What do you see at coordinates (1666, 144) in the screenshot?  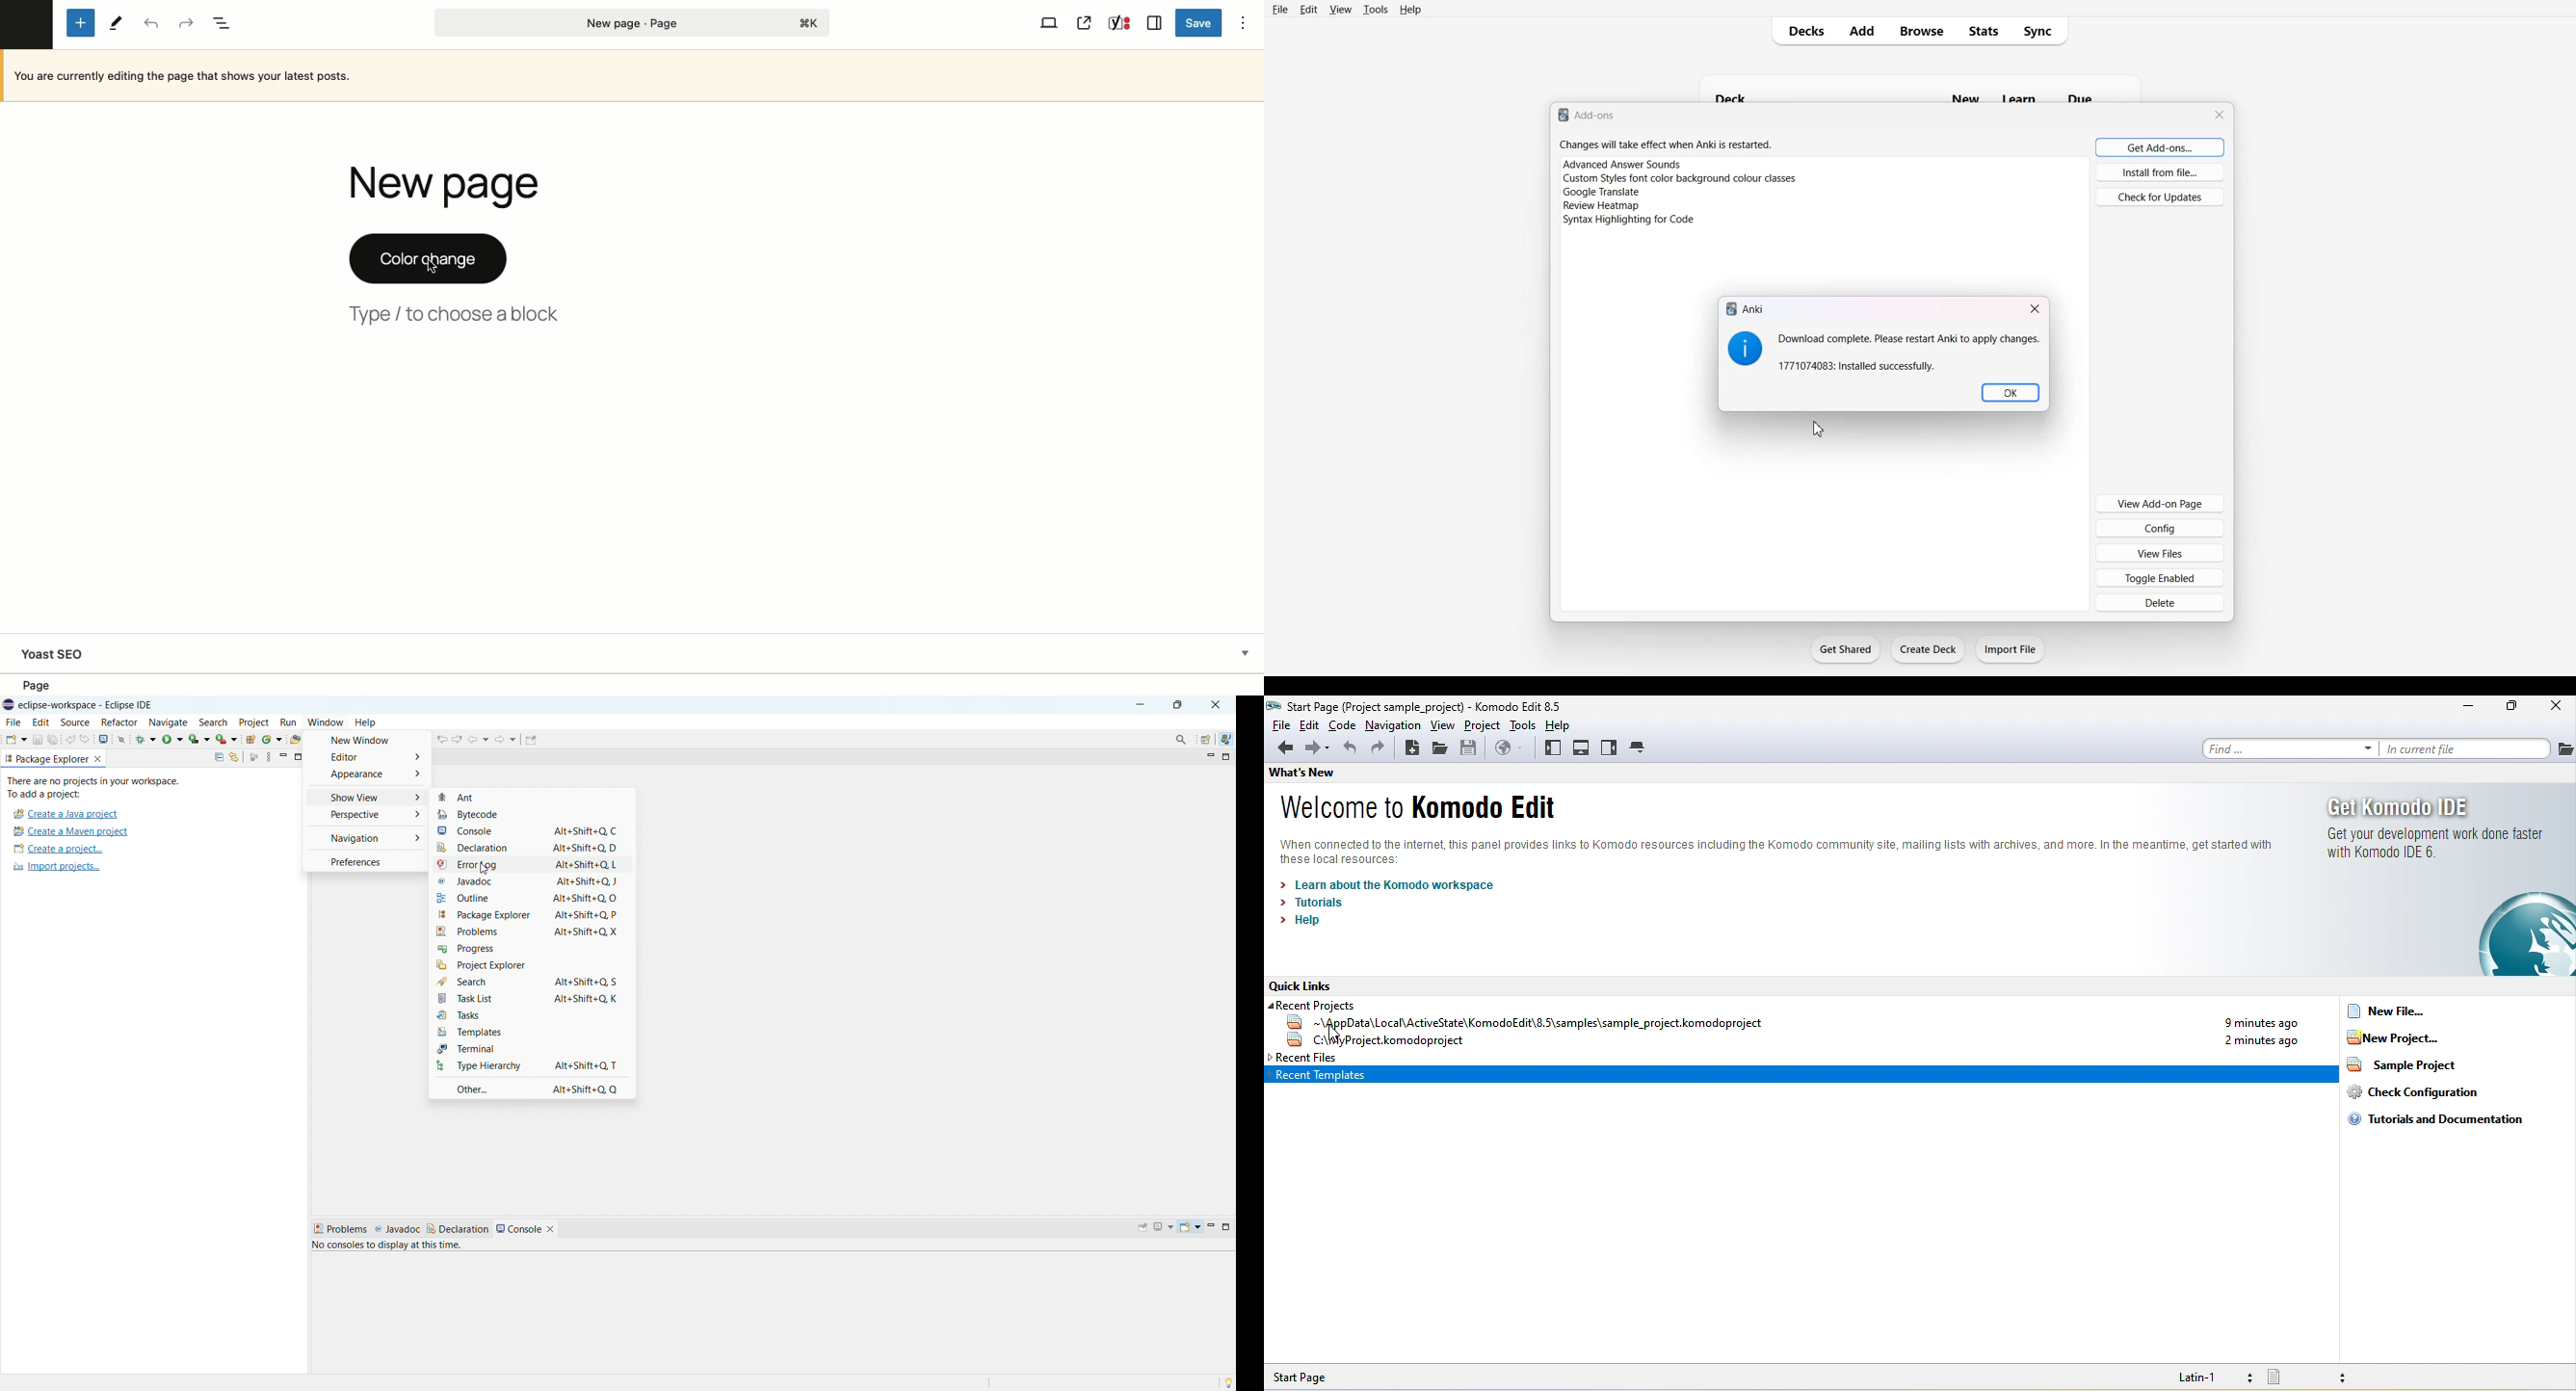 I see `changes will take effect when Anki is restarted.` at bounding box center [1666, 144].